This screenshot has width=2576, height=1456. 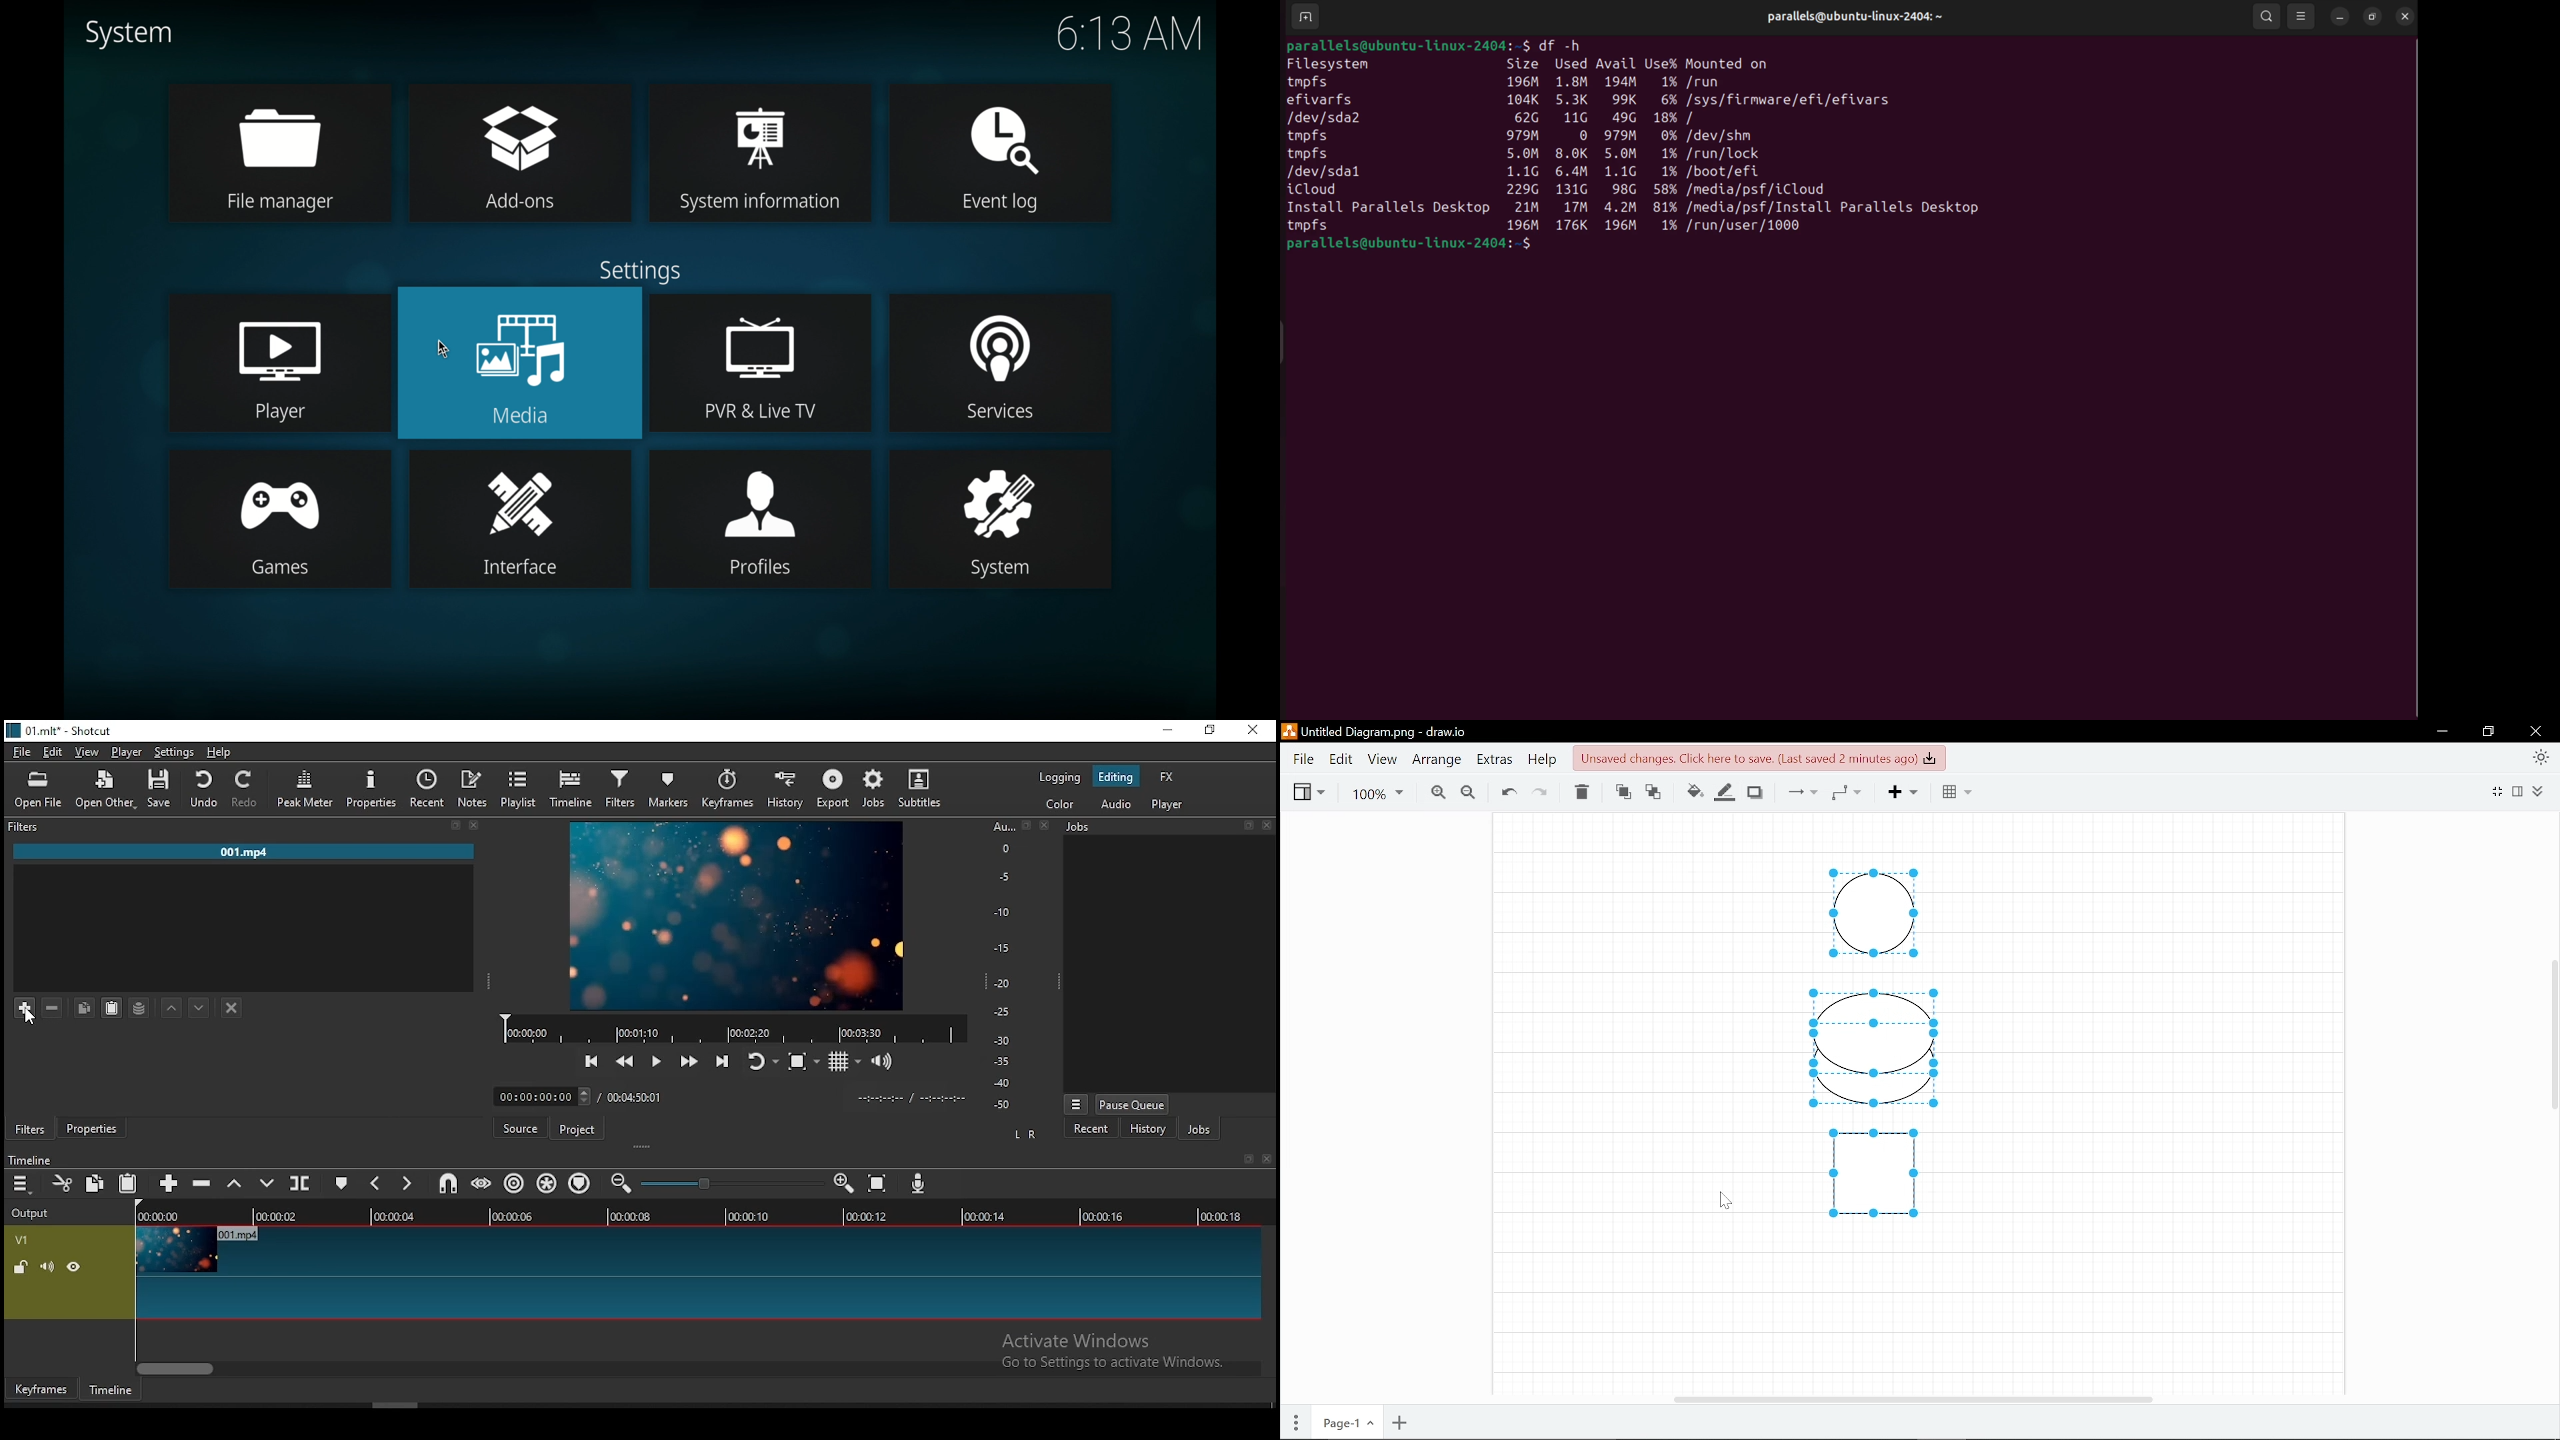 What do you see at coordinates (1666, 190) in the screenshot?
I see `58%` at bounding box center [1666, 190].